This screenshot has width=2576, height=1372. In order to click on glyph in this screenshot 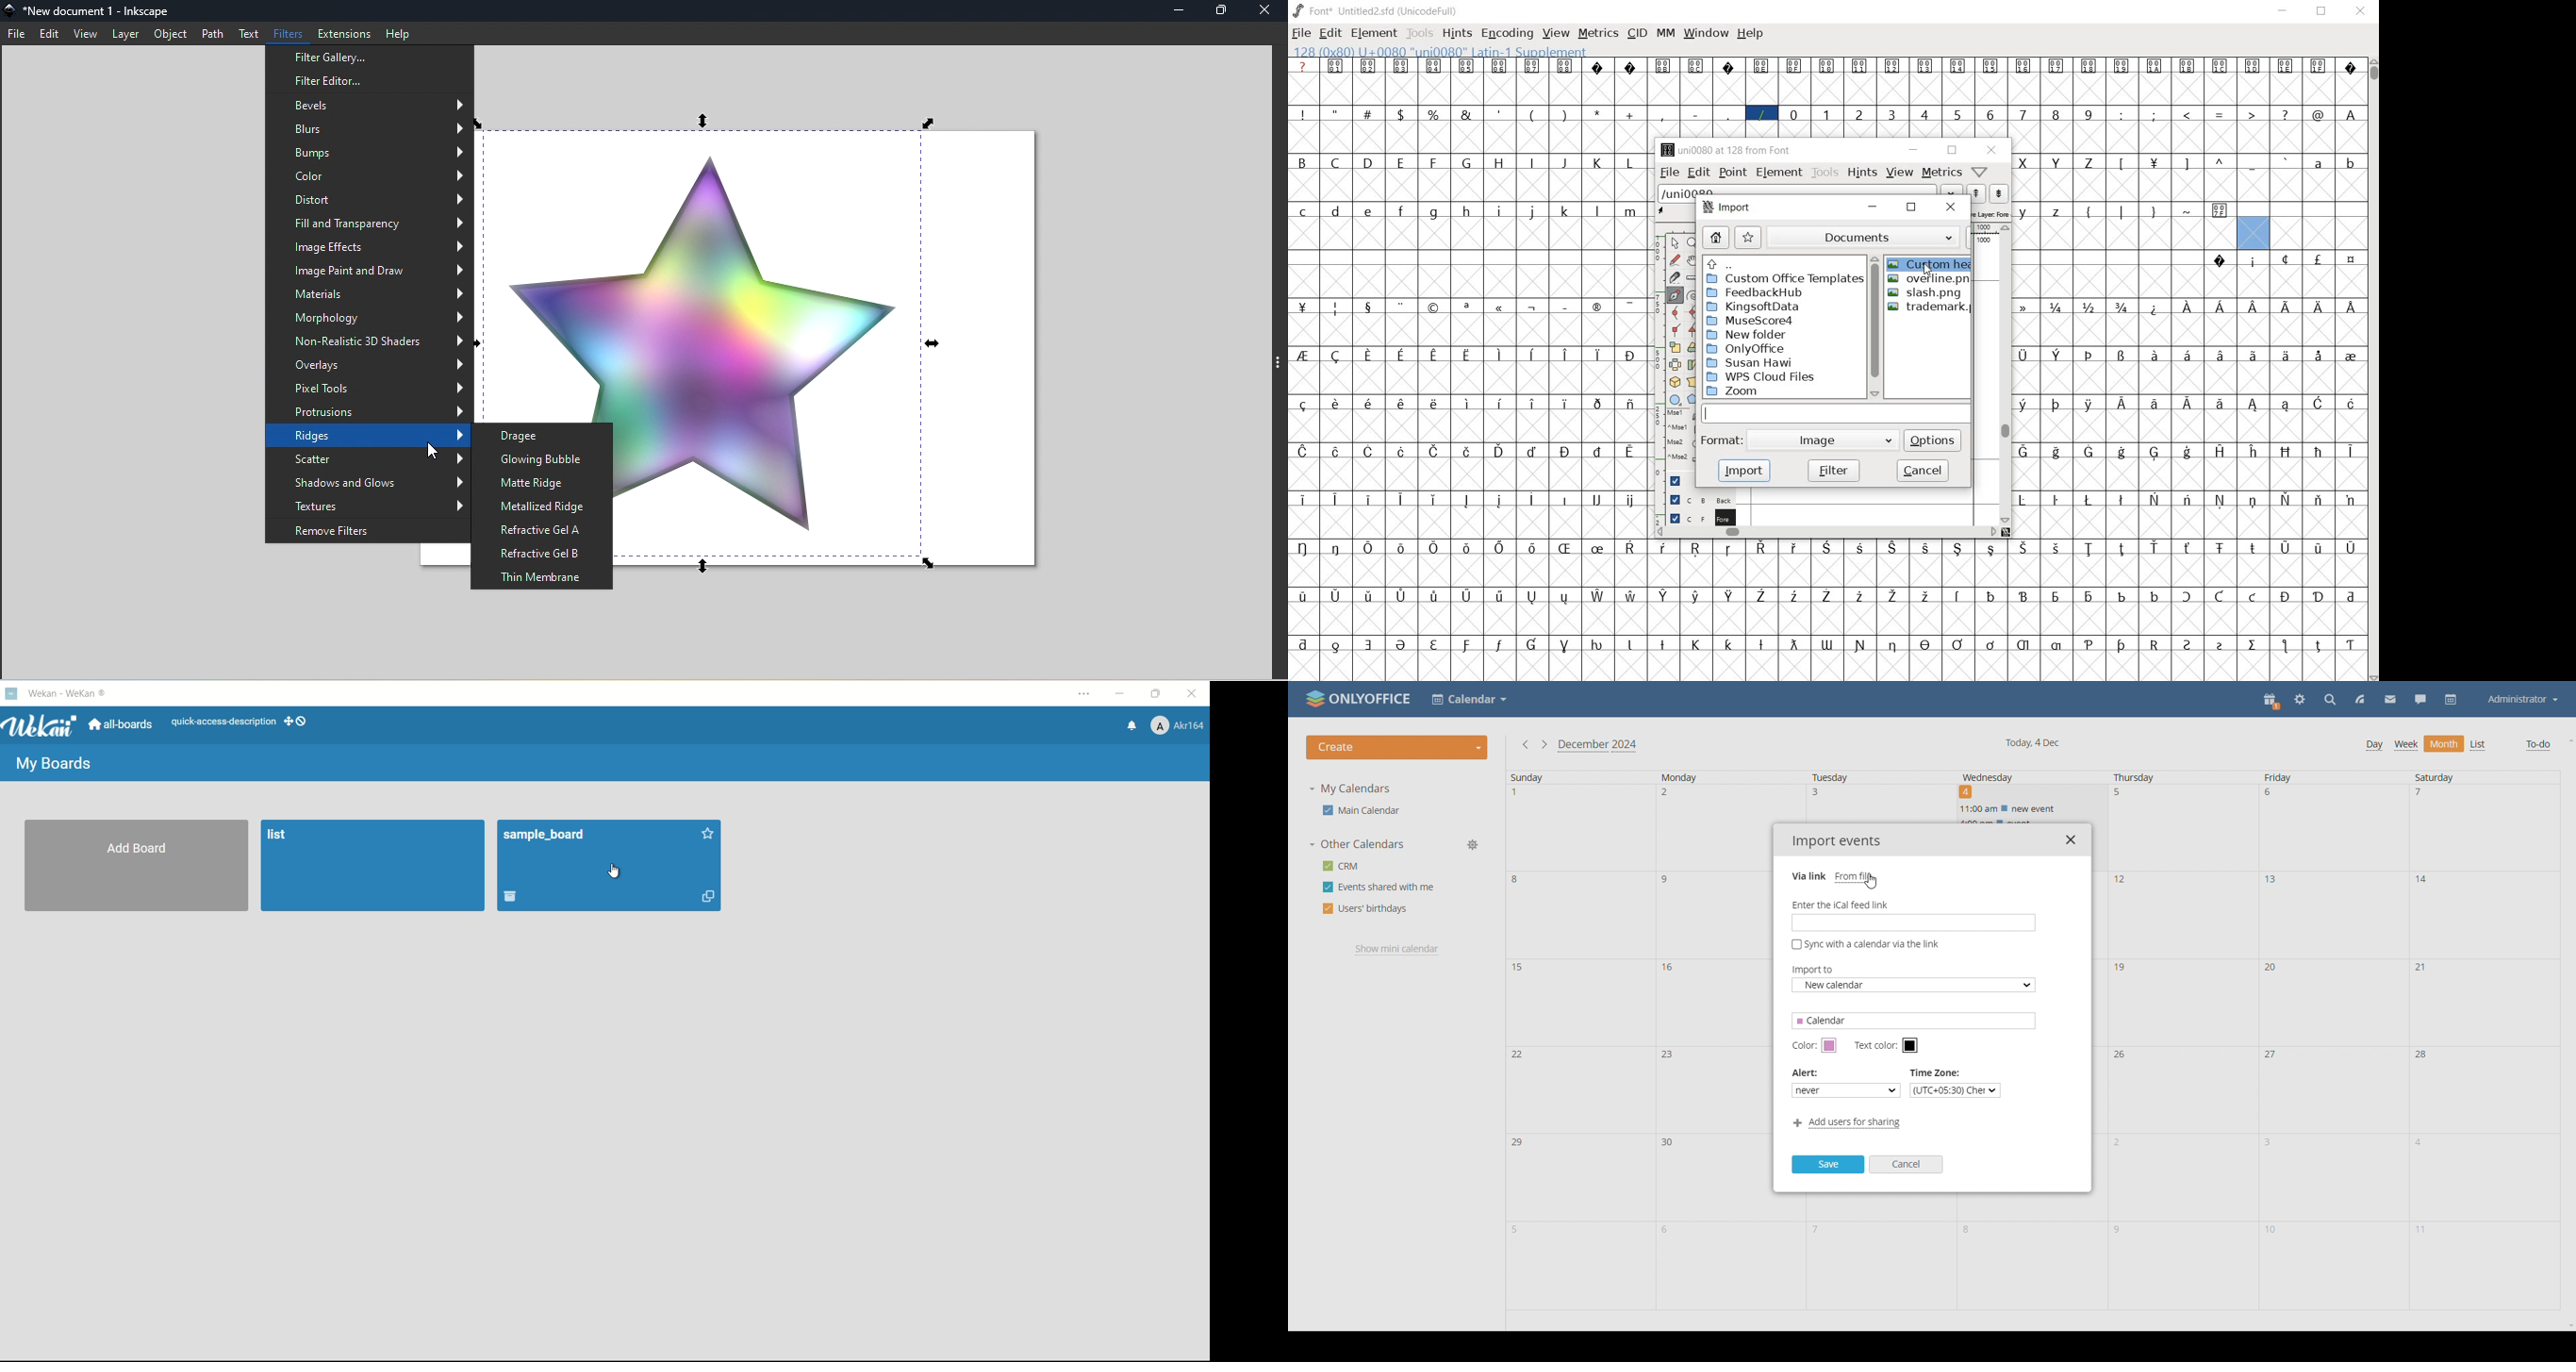, I will do `click(1303, 212)`.